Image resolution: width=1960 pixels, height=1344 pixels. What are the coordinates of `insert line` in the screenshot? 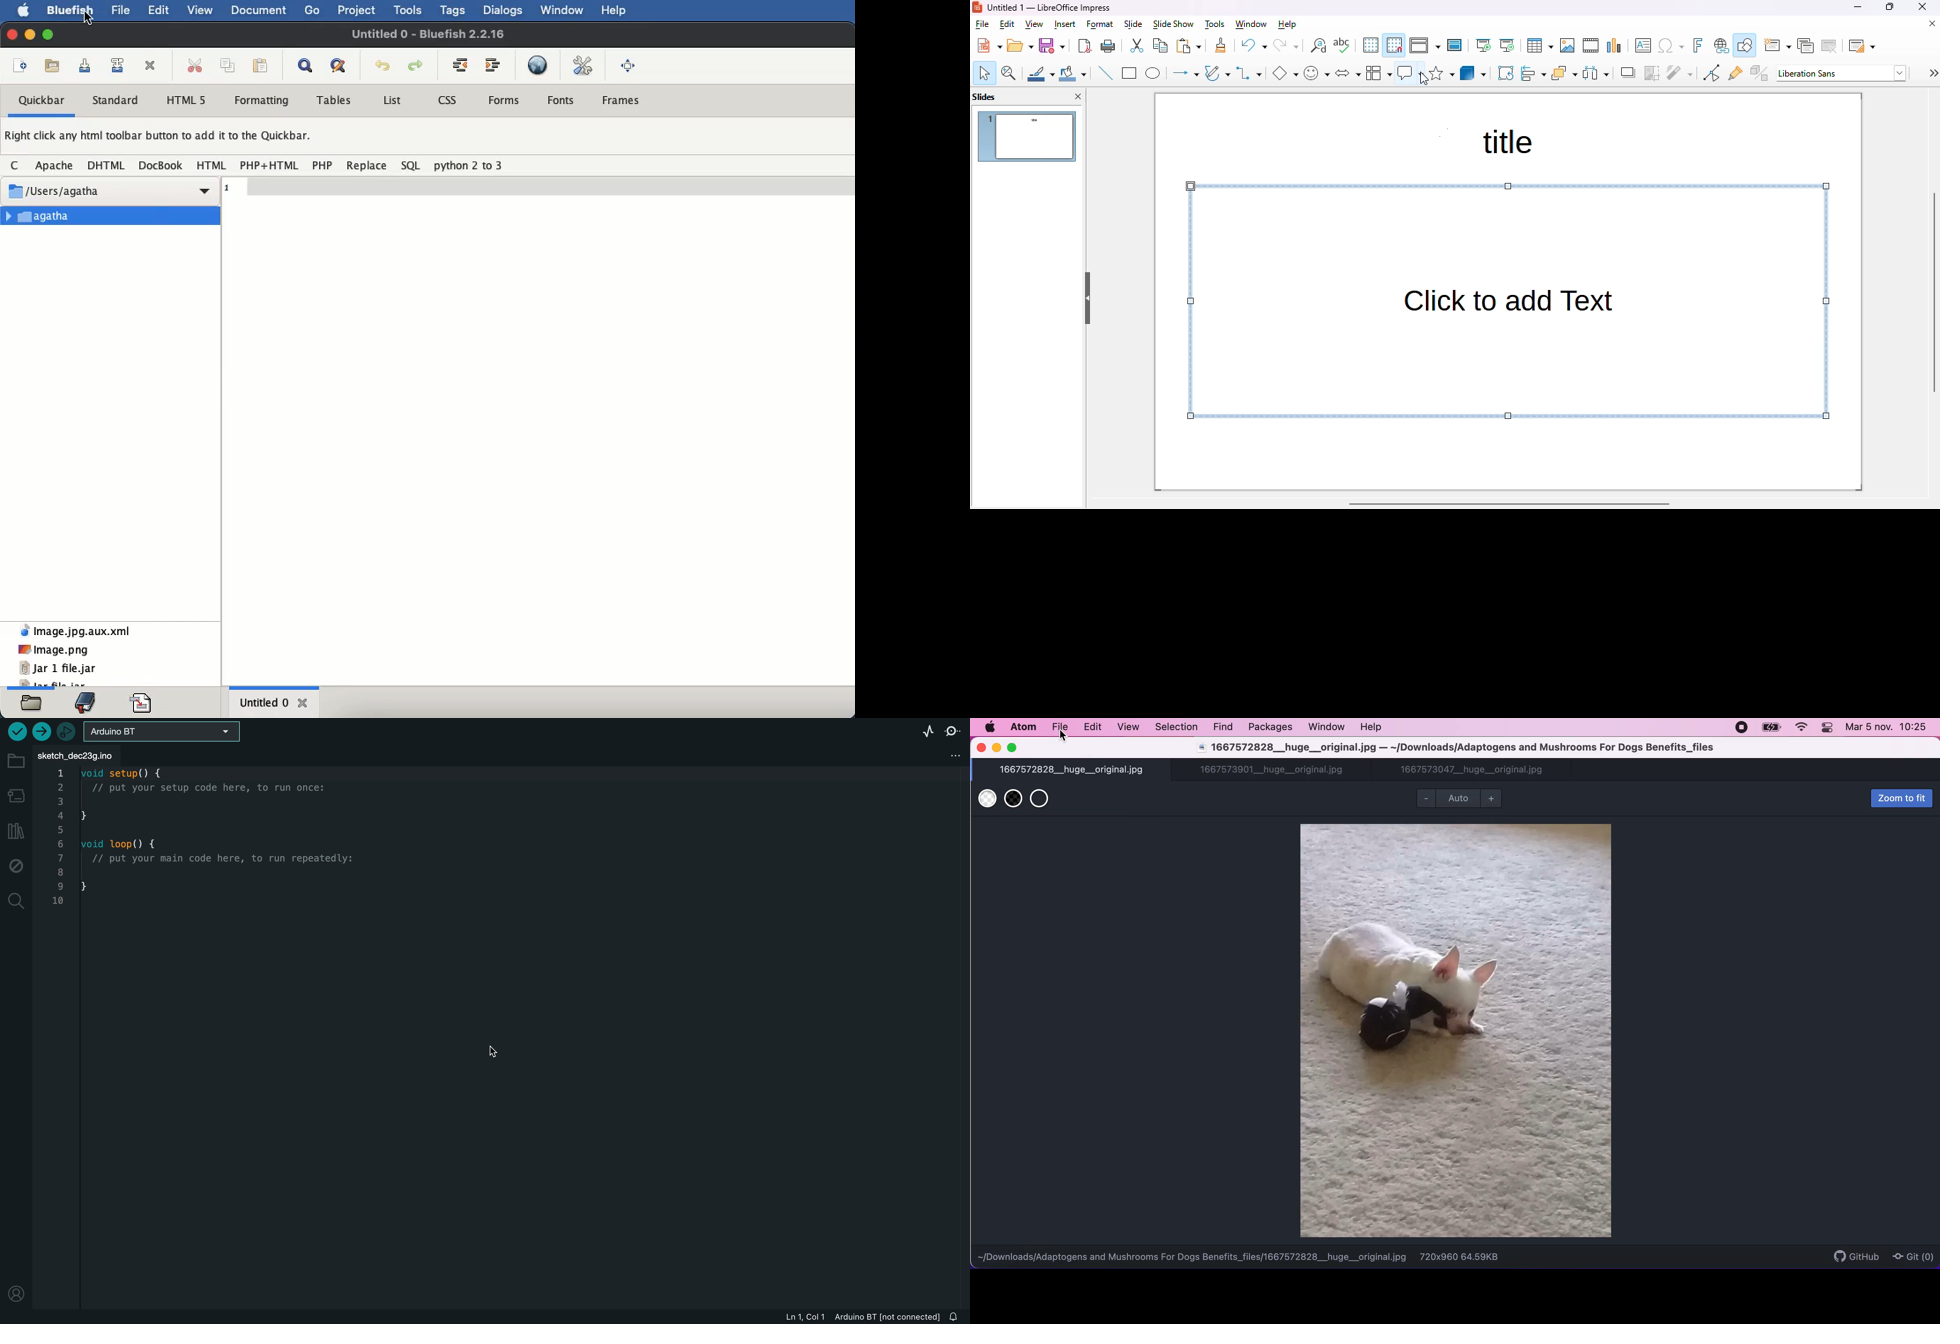 It's located at (1105, 72).